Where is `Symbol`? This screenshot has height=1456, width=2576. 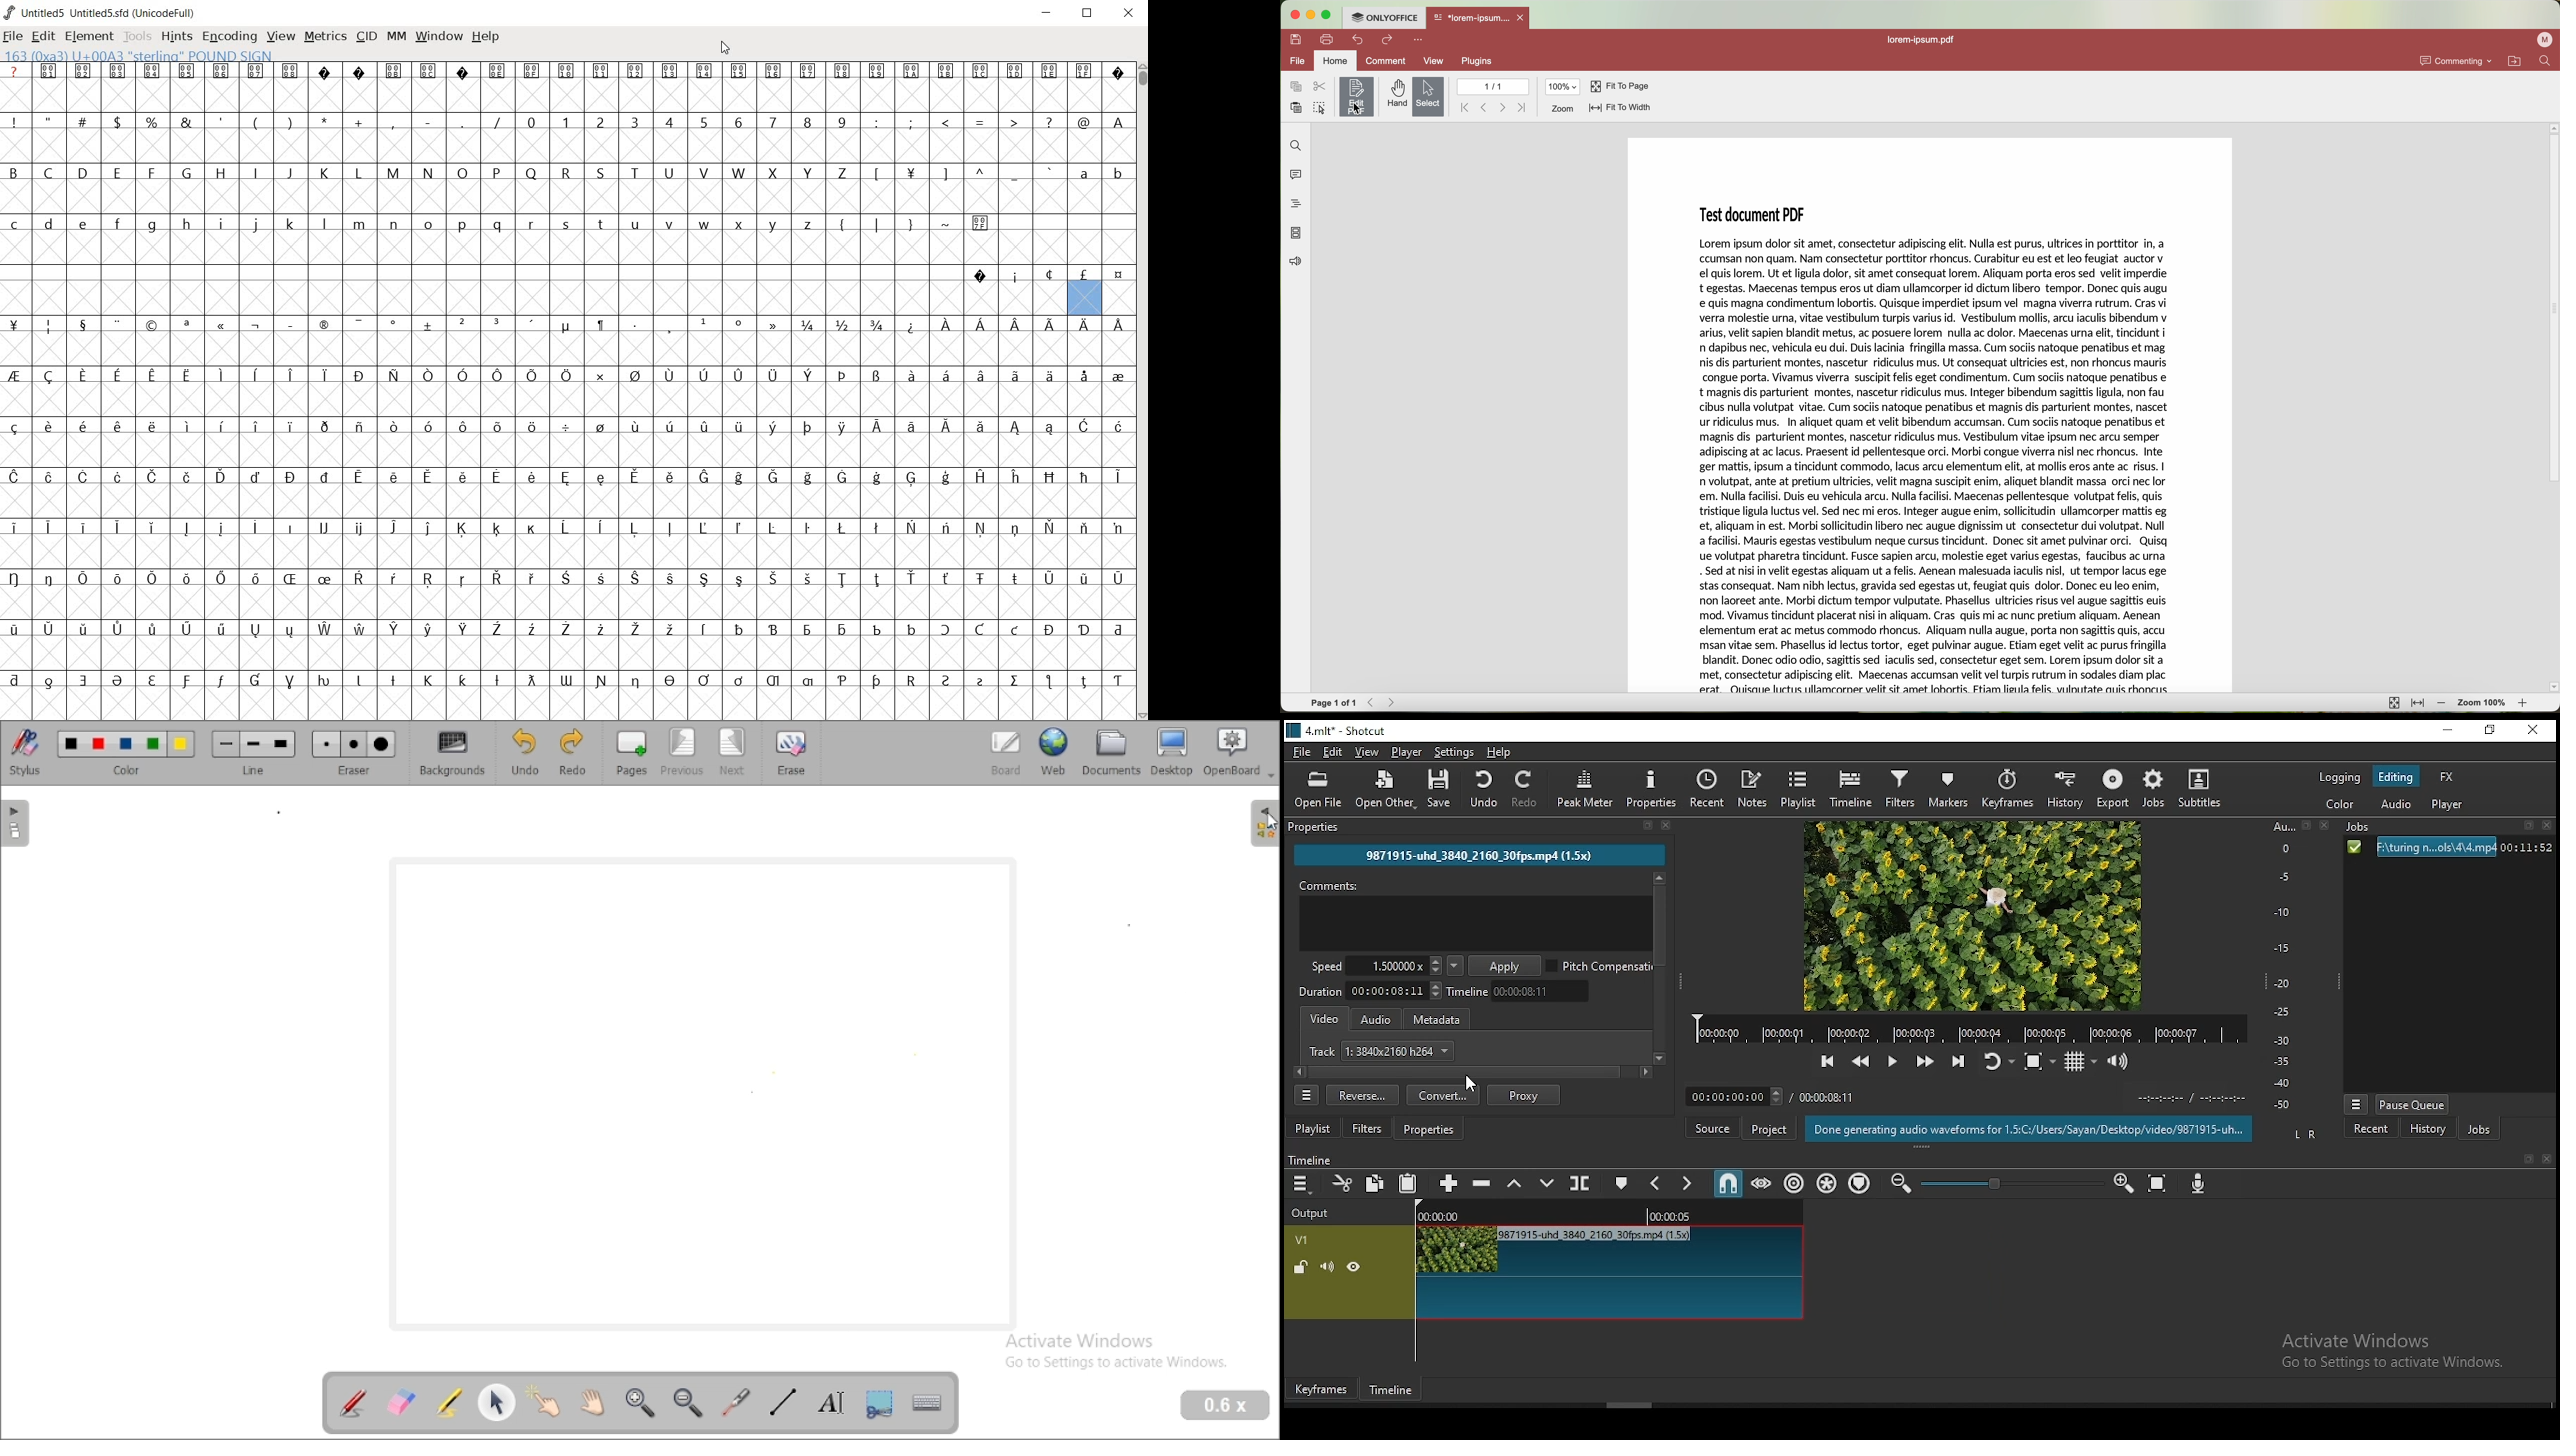
Symbol is located at coordinates (1050, 325).